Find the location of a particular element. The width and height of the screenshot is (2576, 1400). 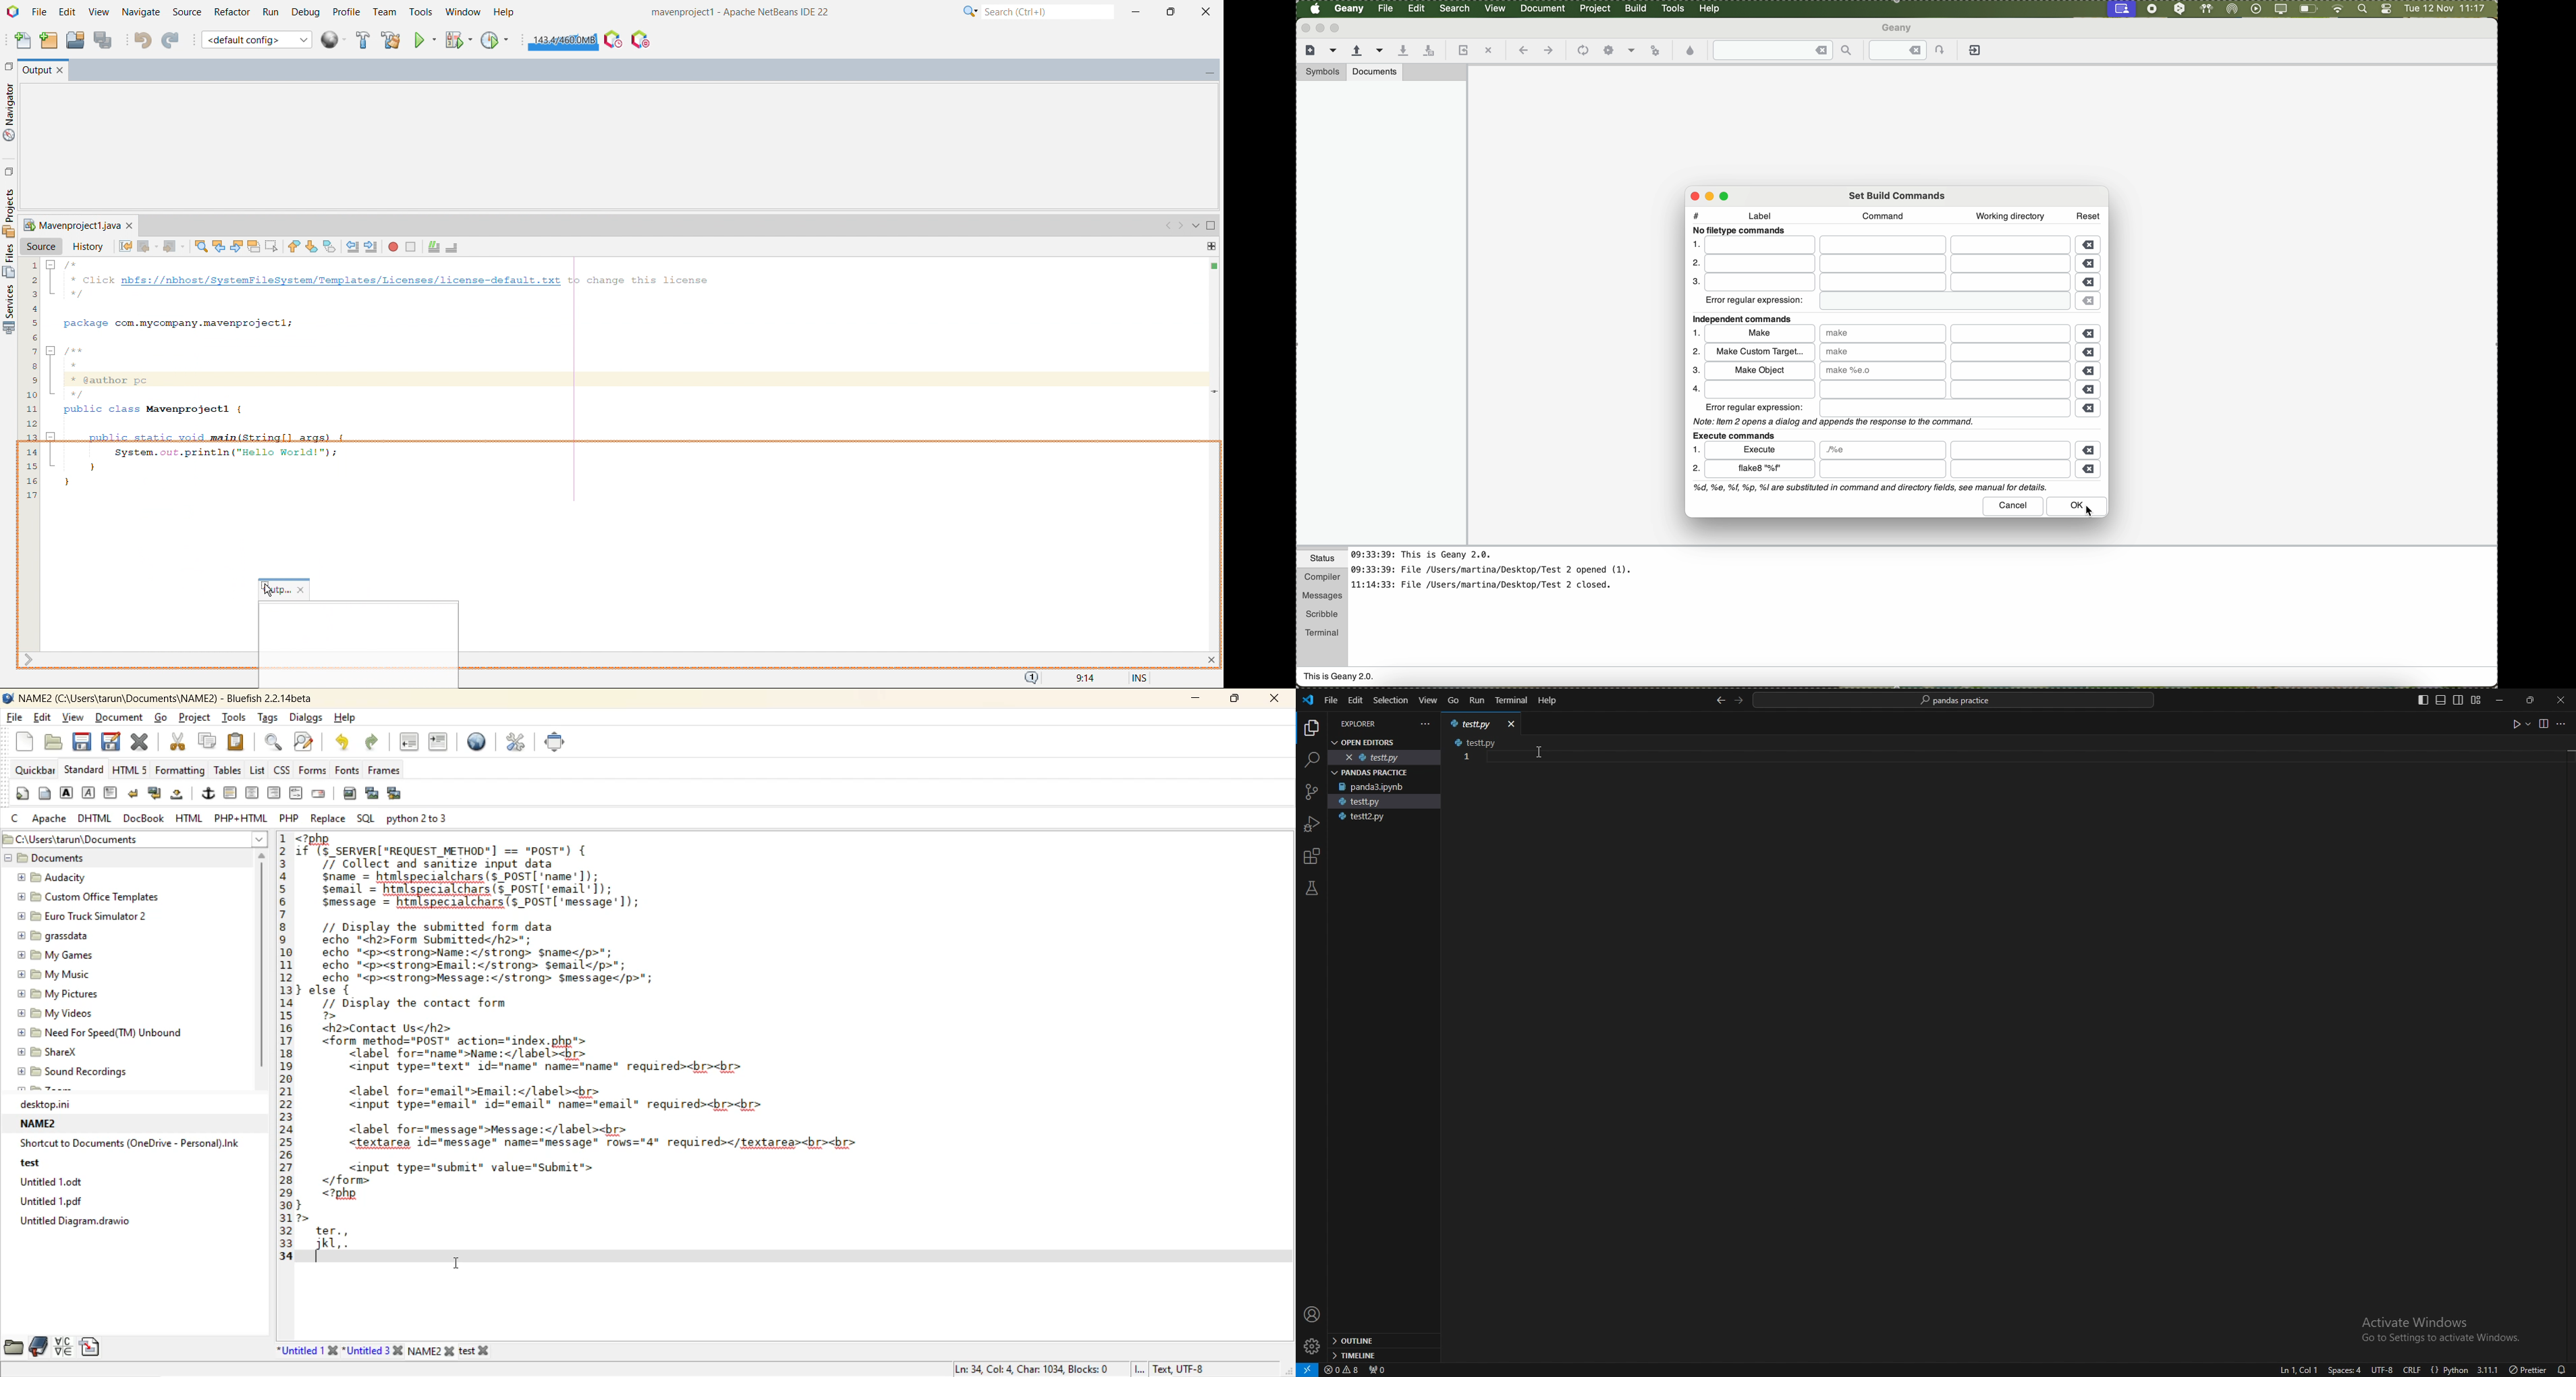

cut is located at coordinates (180, 742).